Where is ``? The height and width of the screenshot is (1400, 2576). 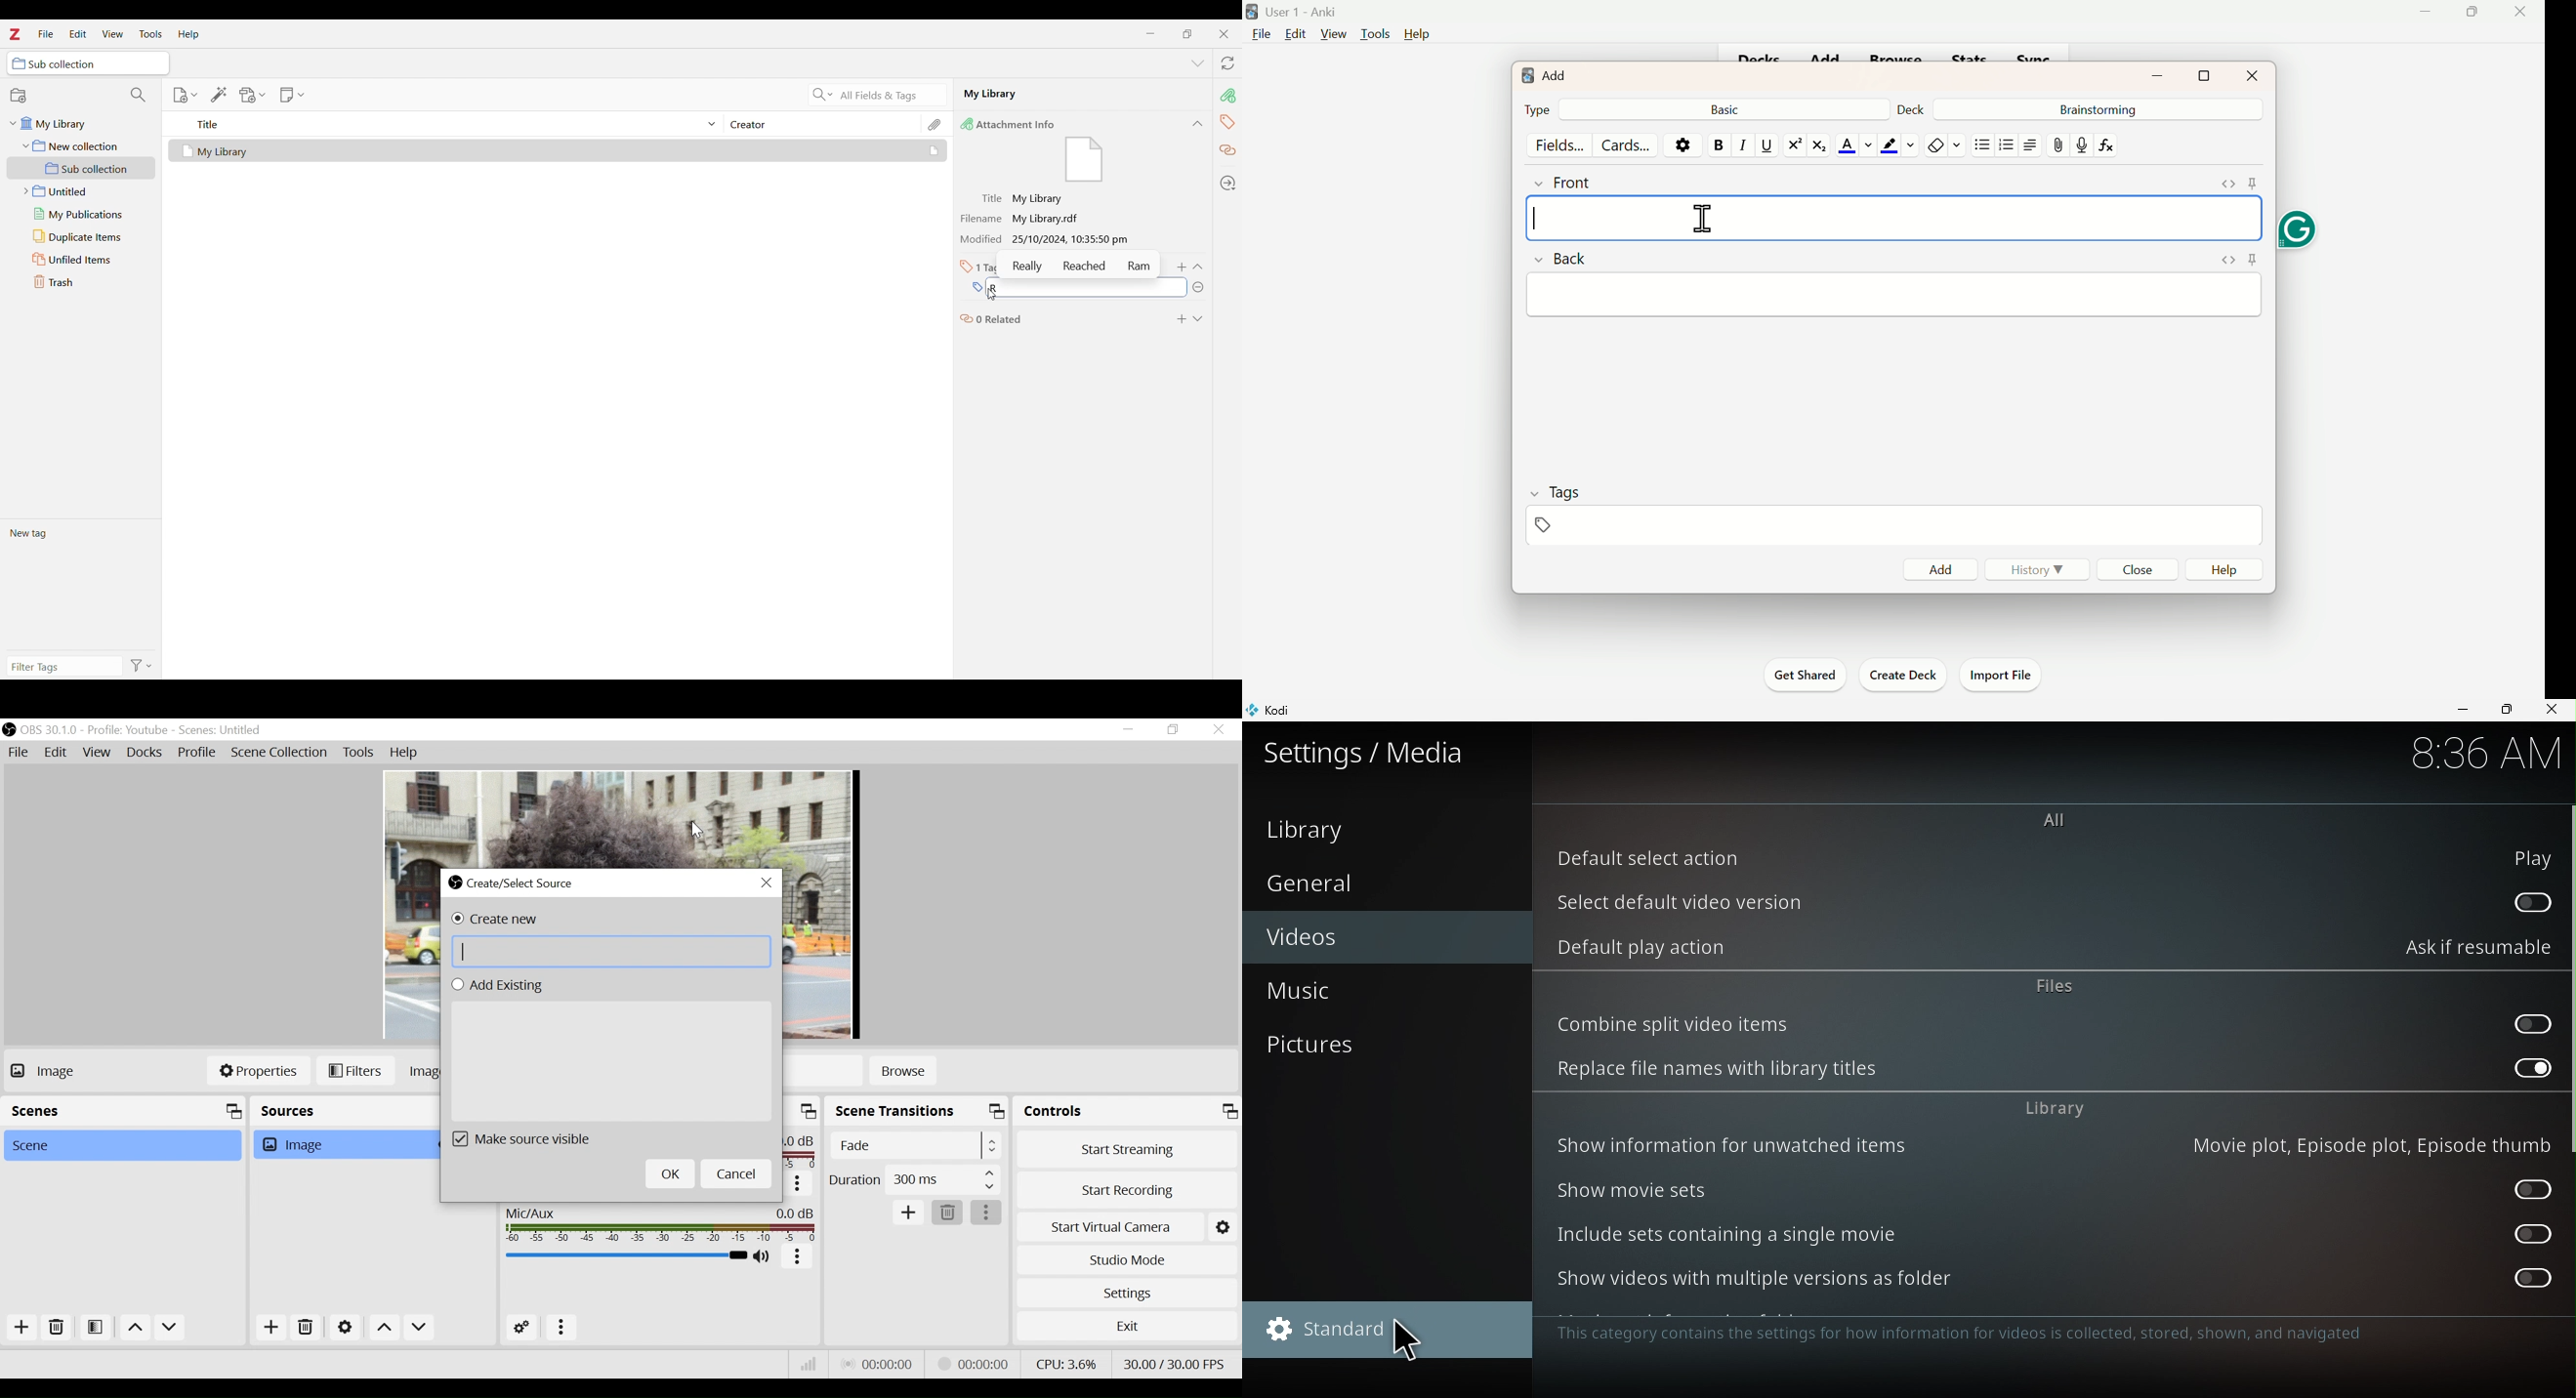  is located at coordinates (2257, 75).